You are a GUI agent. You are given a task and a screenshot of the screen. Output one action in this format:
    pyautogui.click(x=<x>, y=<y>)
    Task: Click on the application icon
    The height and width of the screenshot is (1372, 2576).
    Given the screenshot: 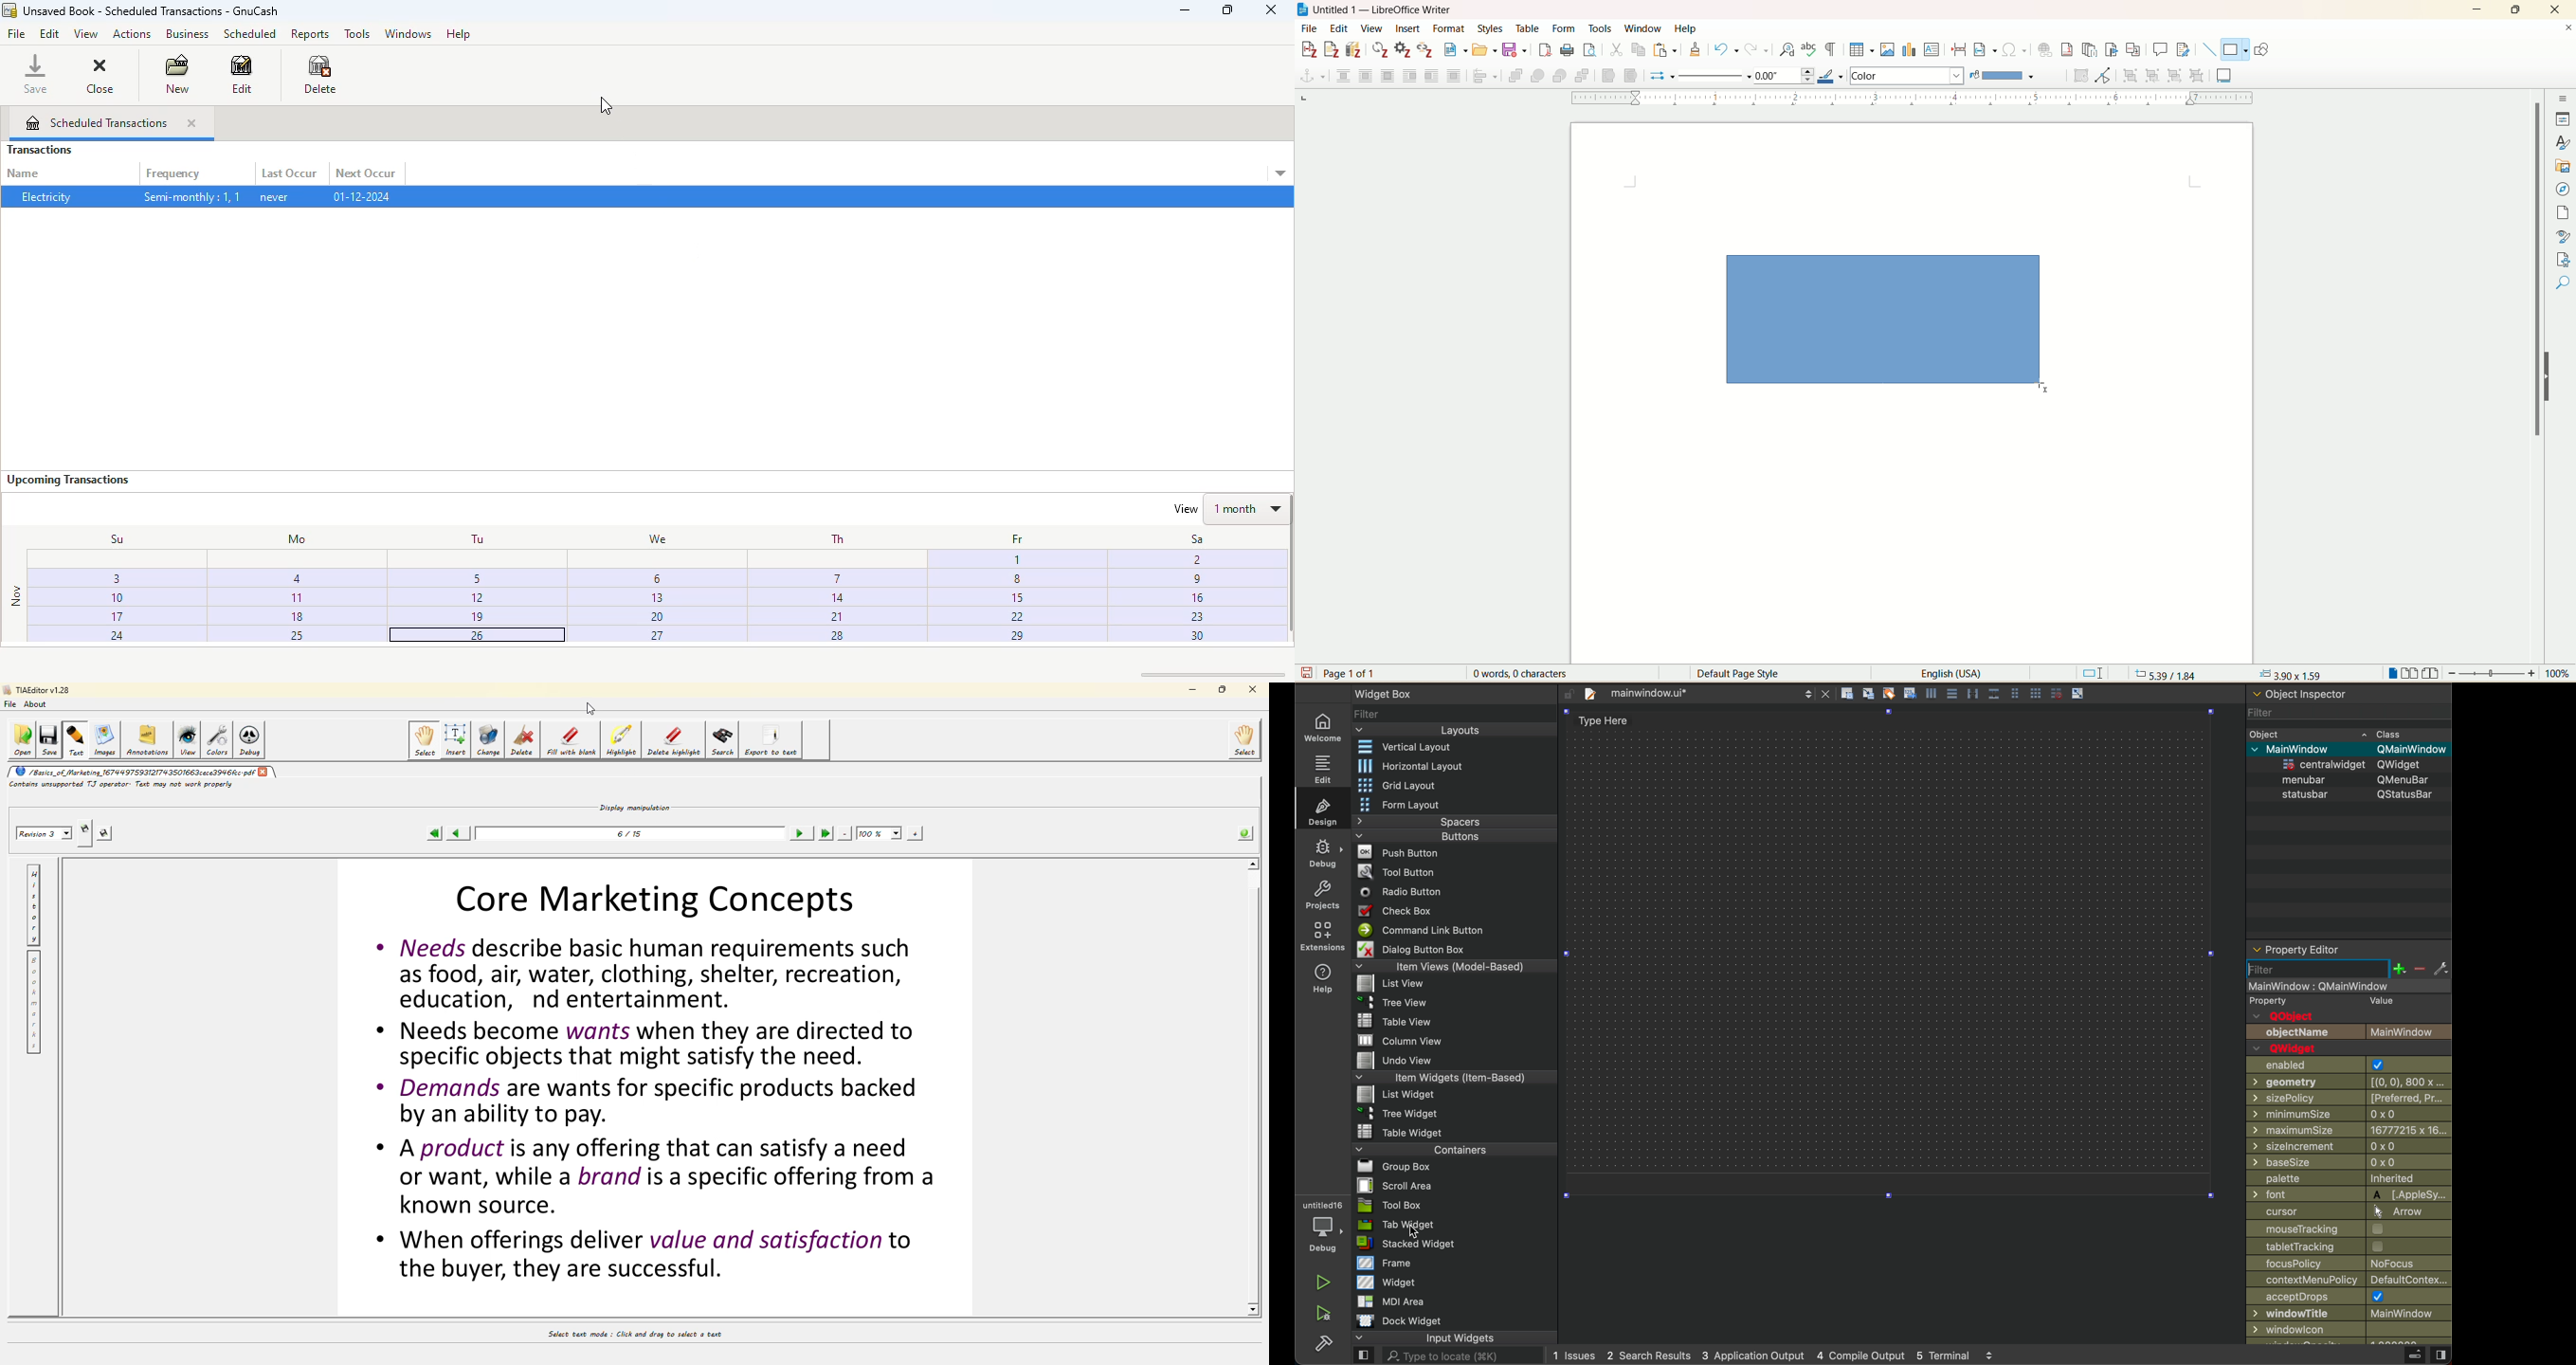 What is the action you would take?
    pyautogui.click(x=1303, y=9)
    